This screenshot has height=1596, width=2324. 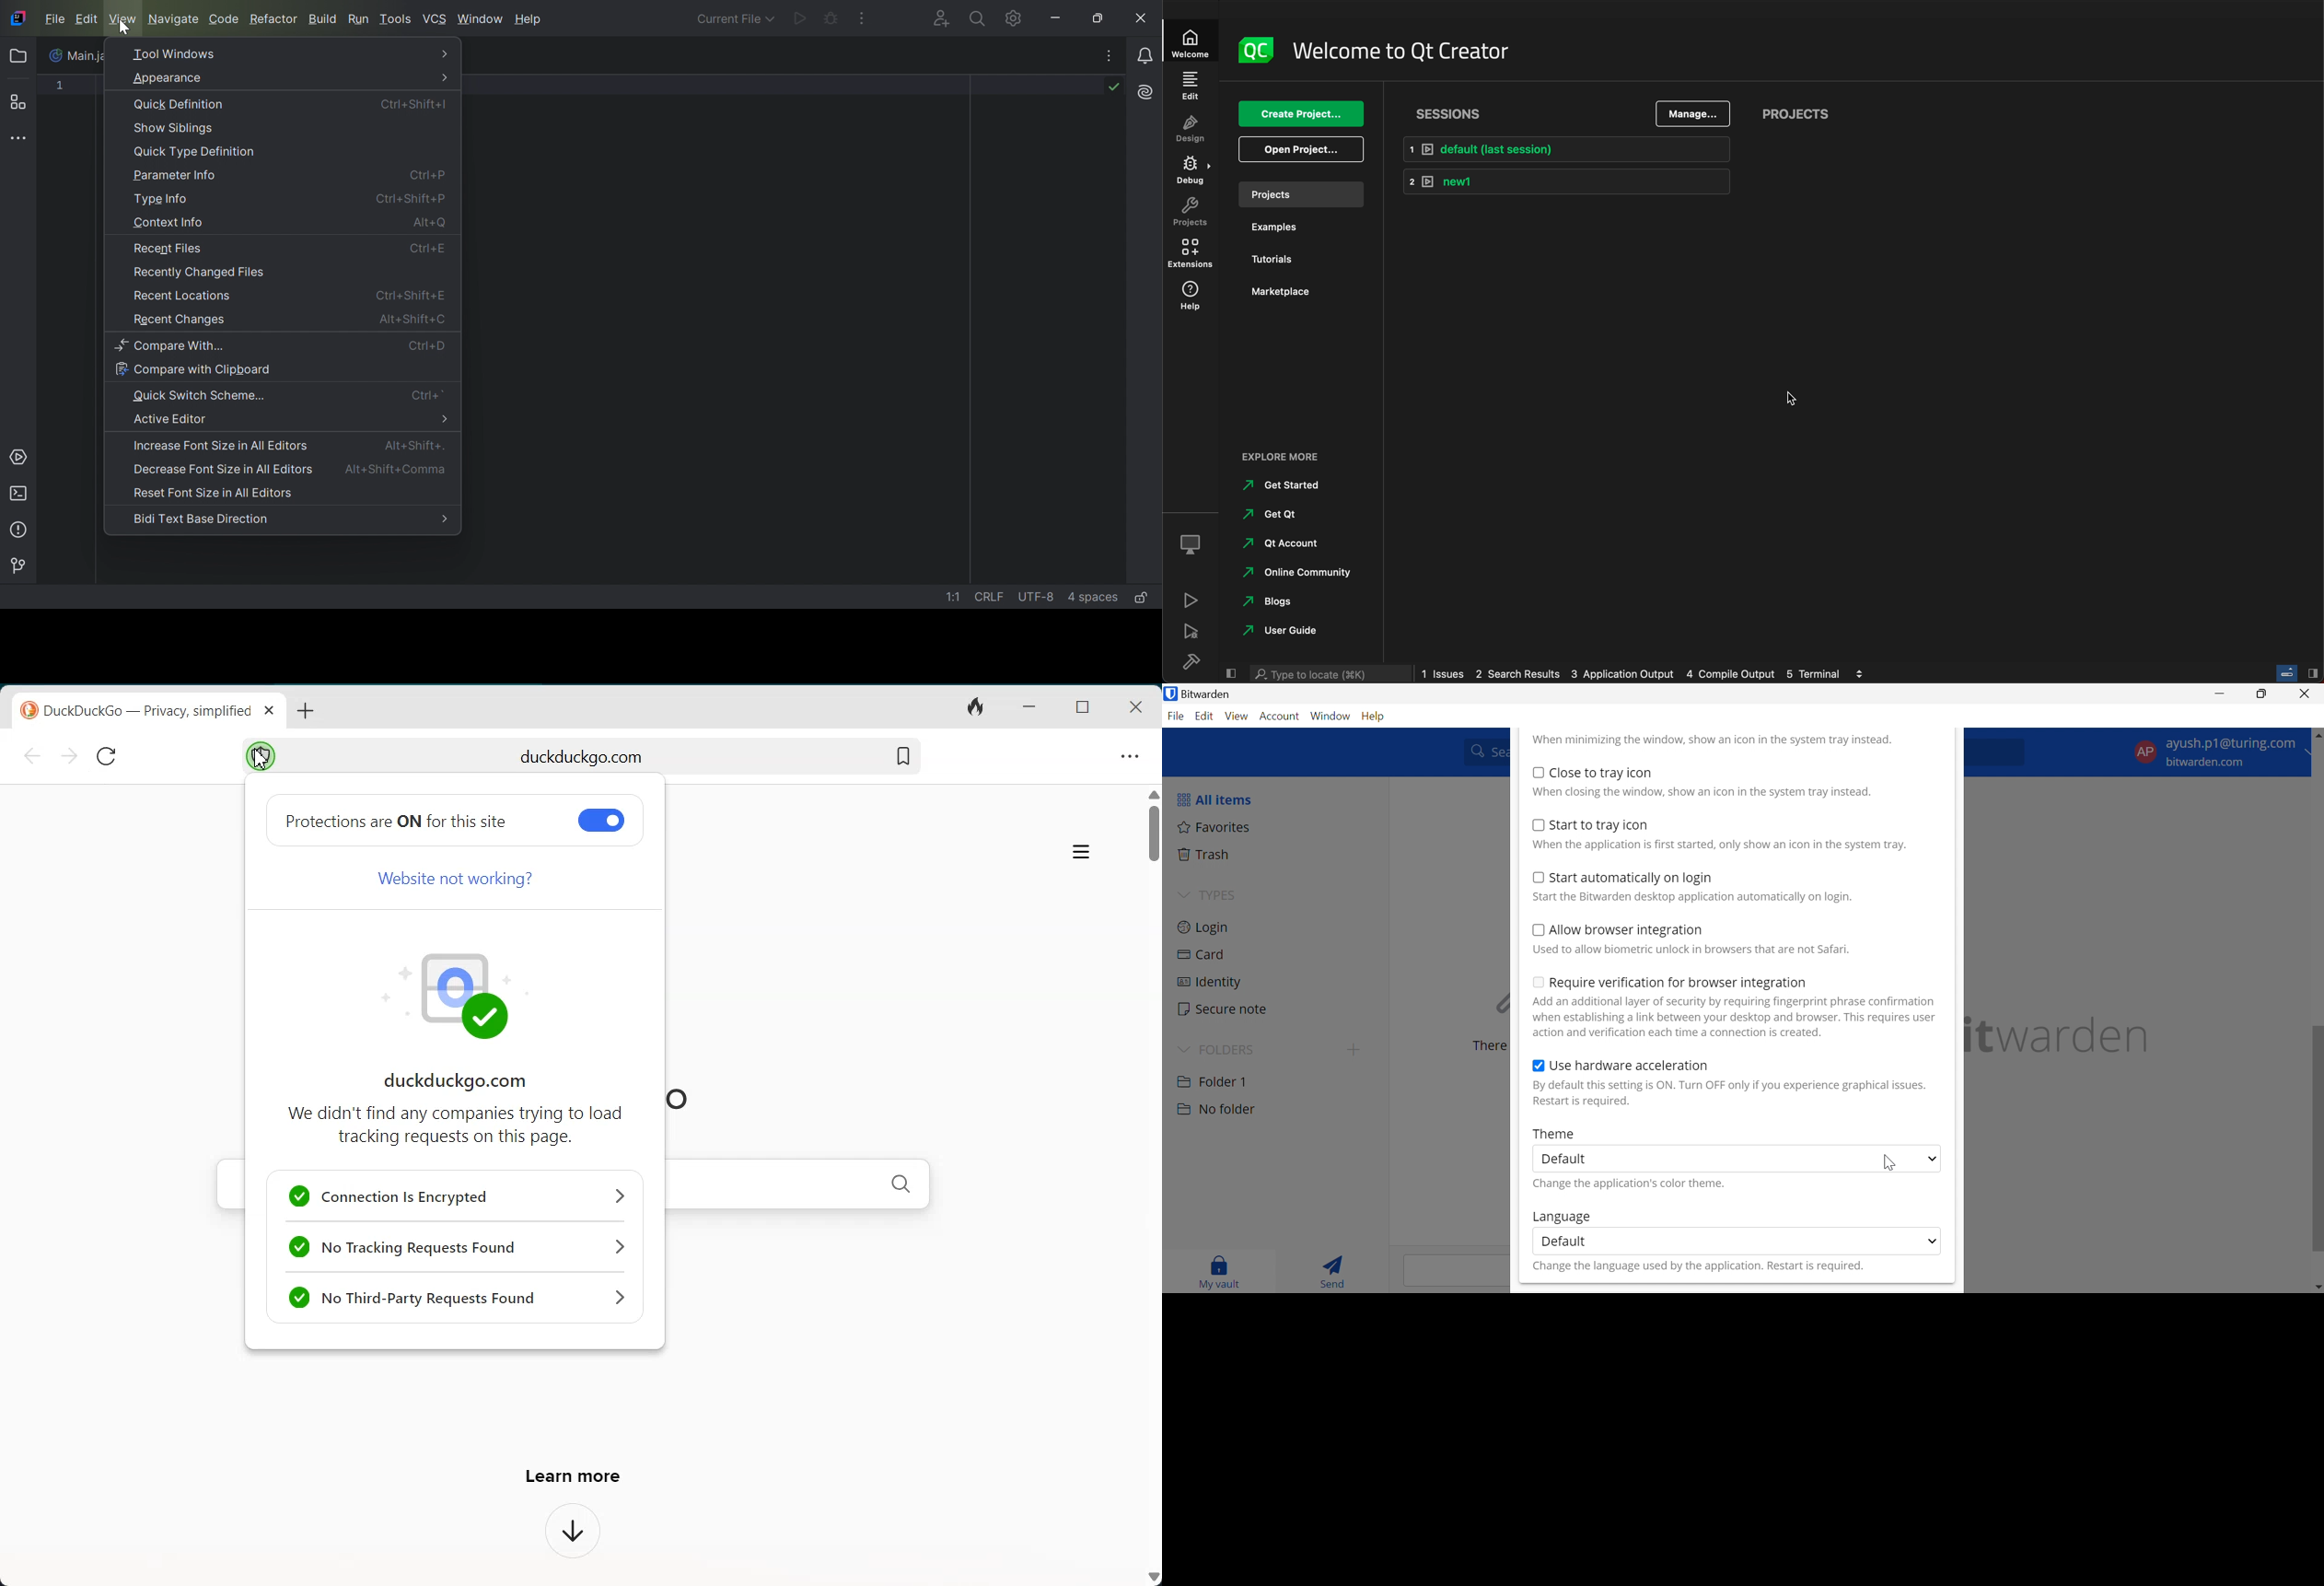 I want to click on ayush.p1@turing.com, so click(x=2233, y=745).